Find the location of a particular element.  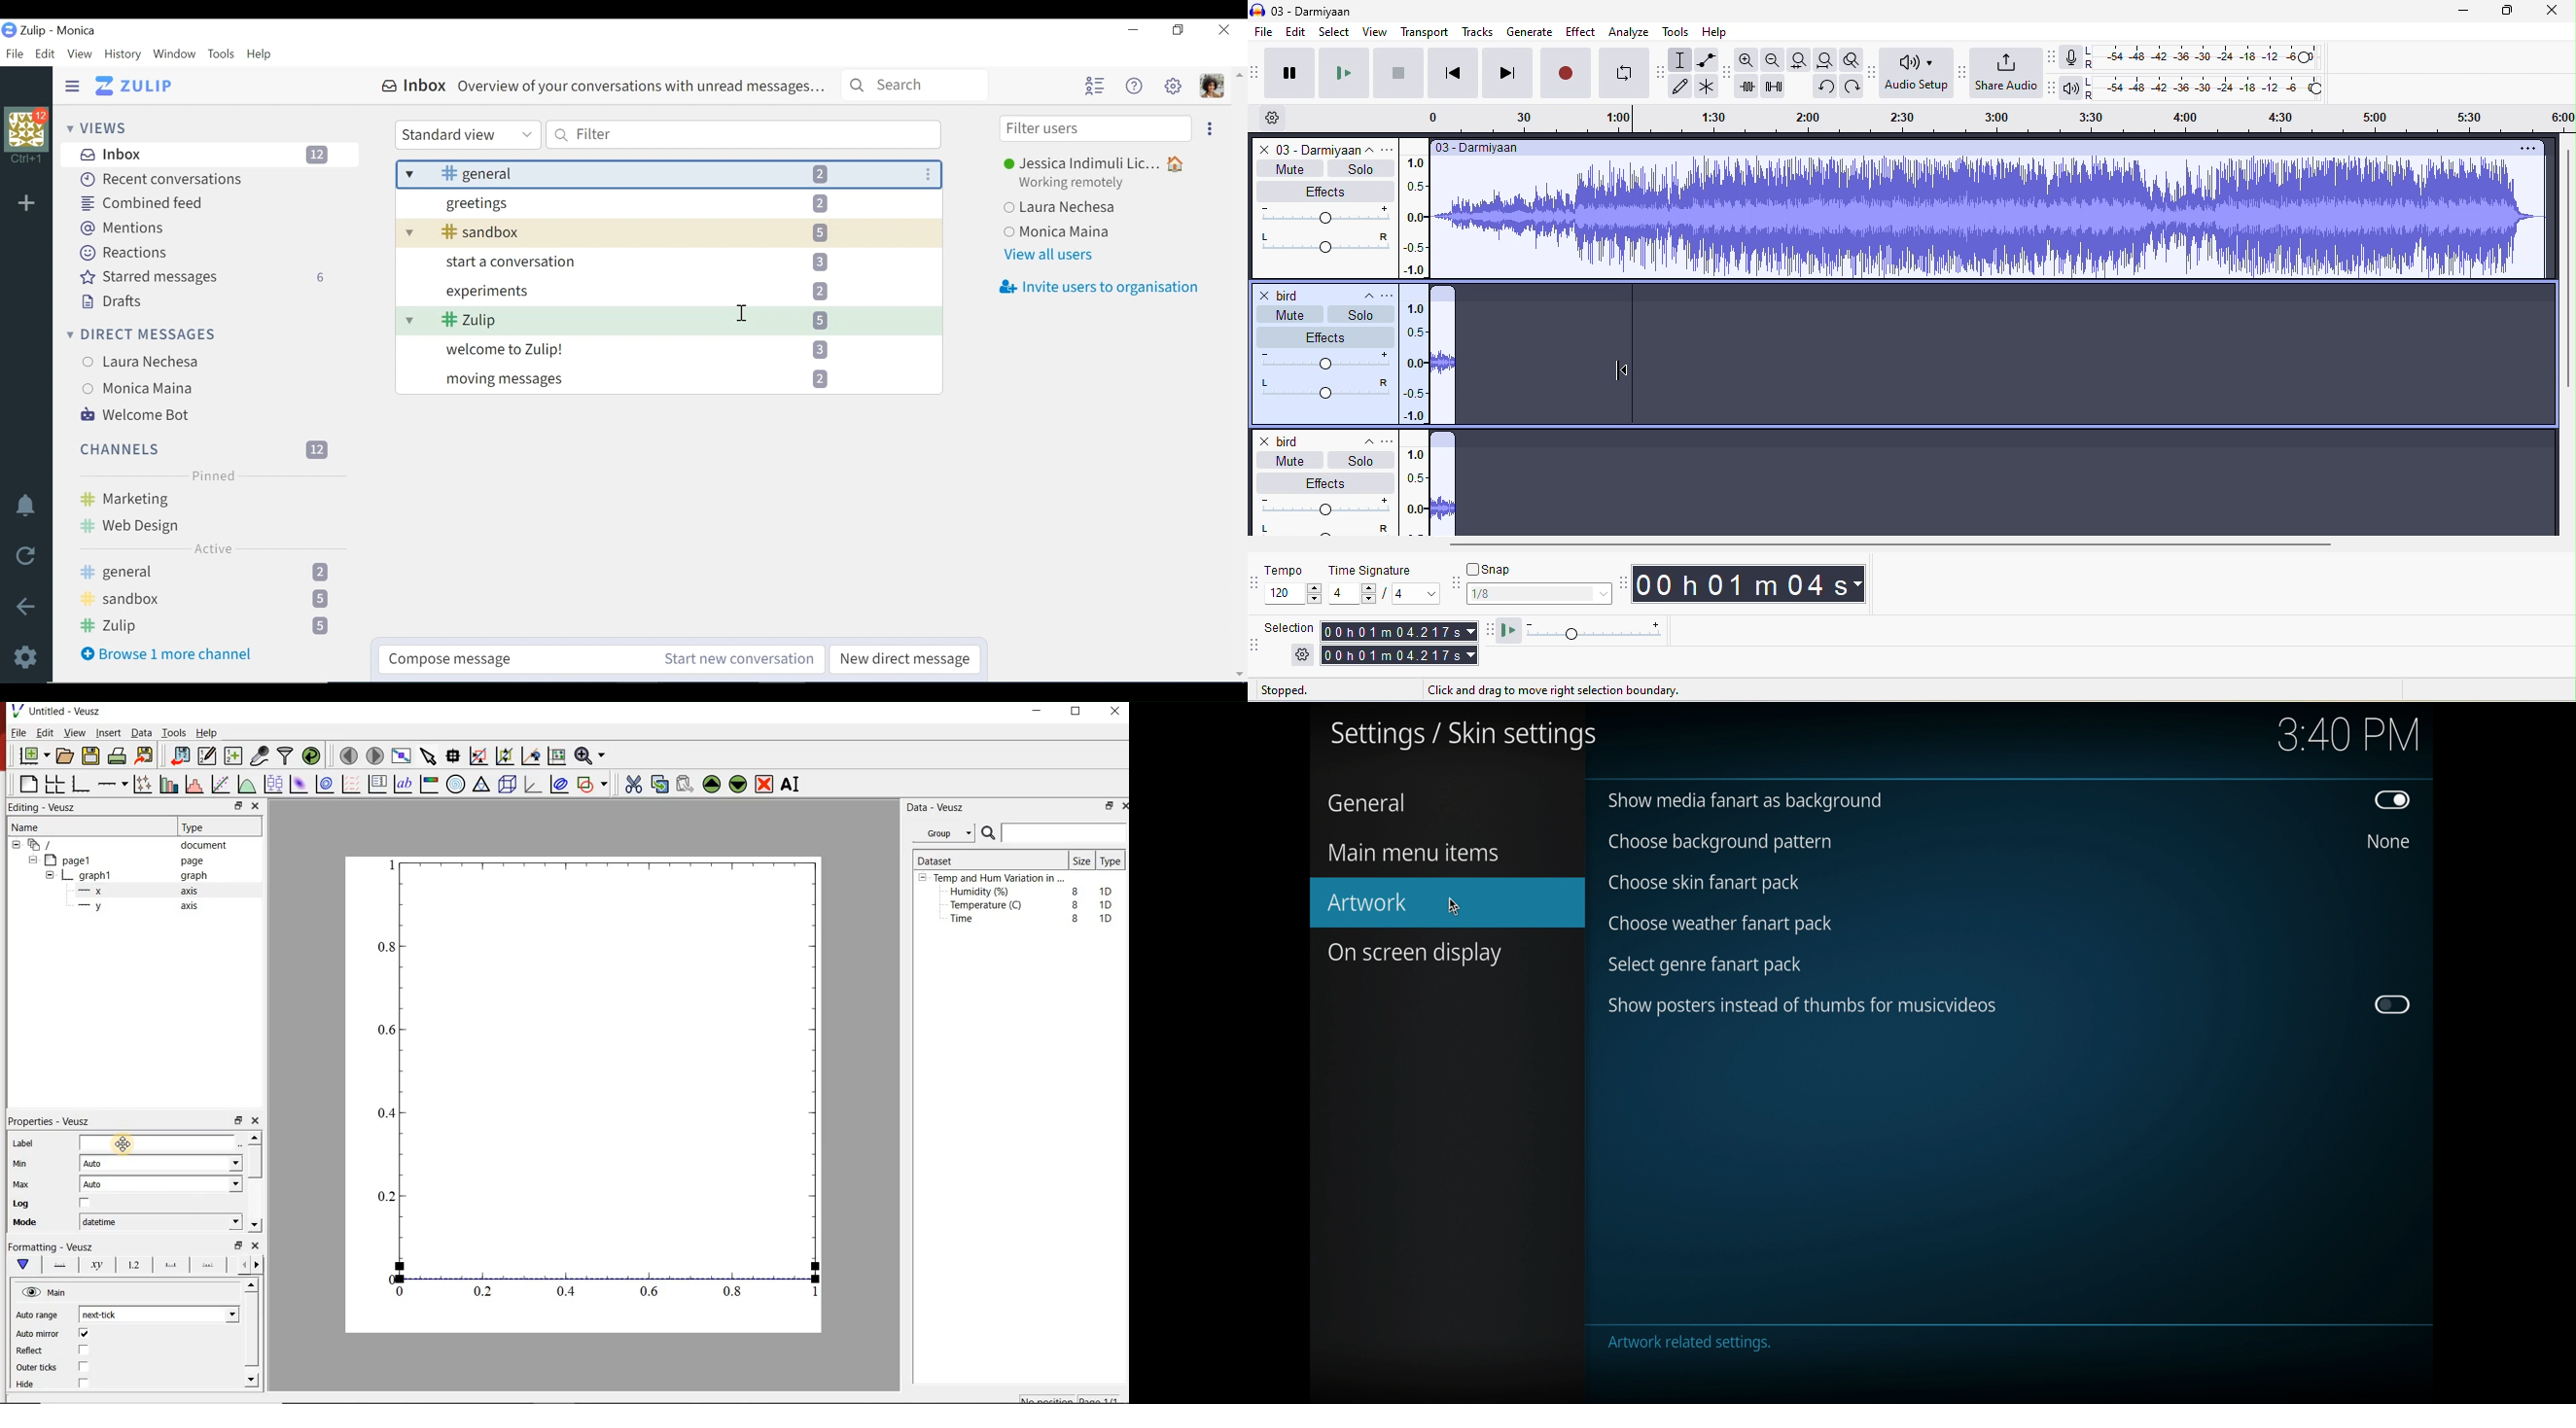

cut the selected widget is located at coordinates (633, 783).